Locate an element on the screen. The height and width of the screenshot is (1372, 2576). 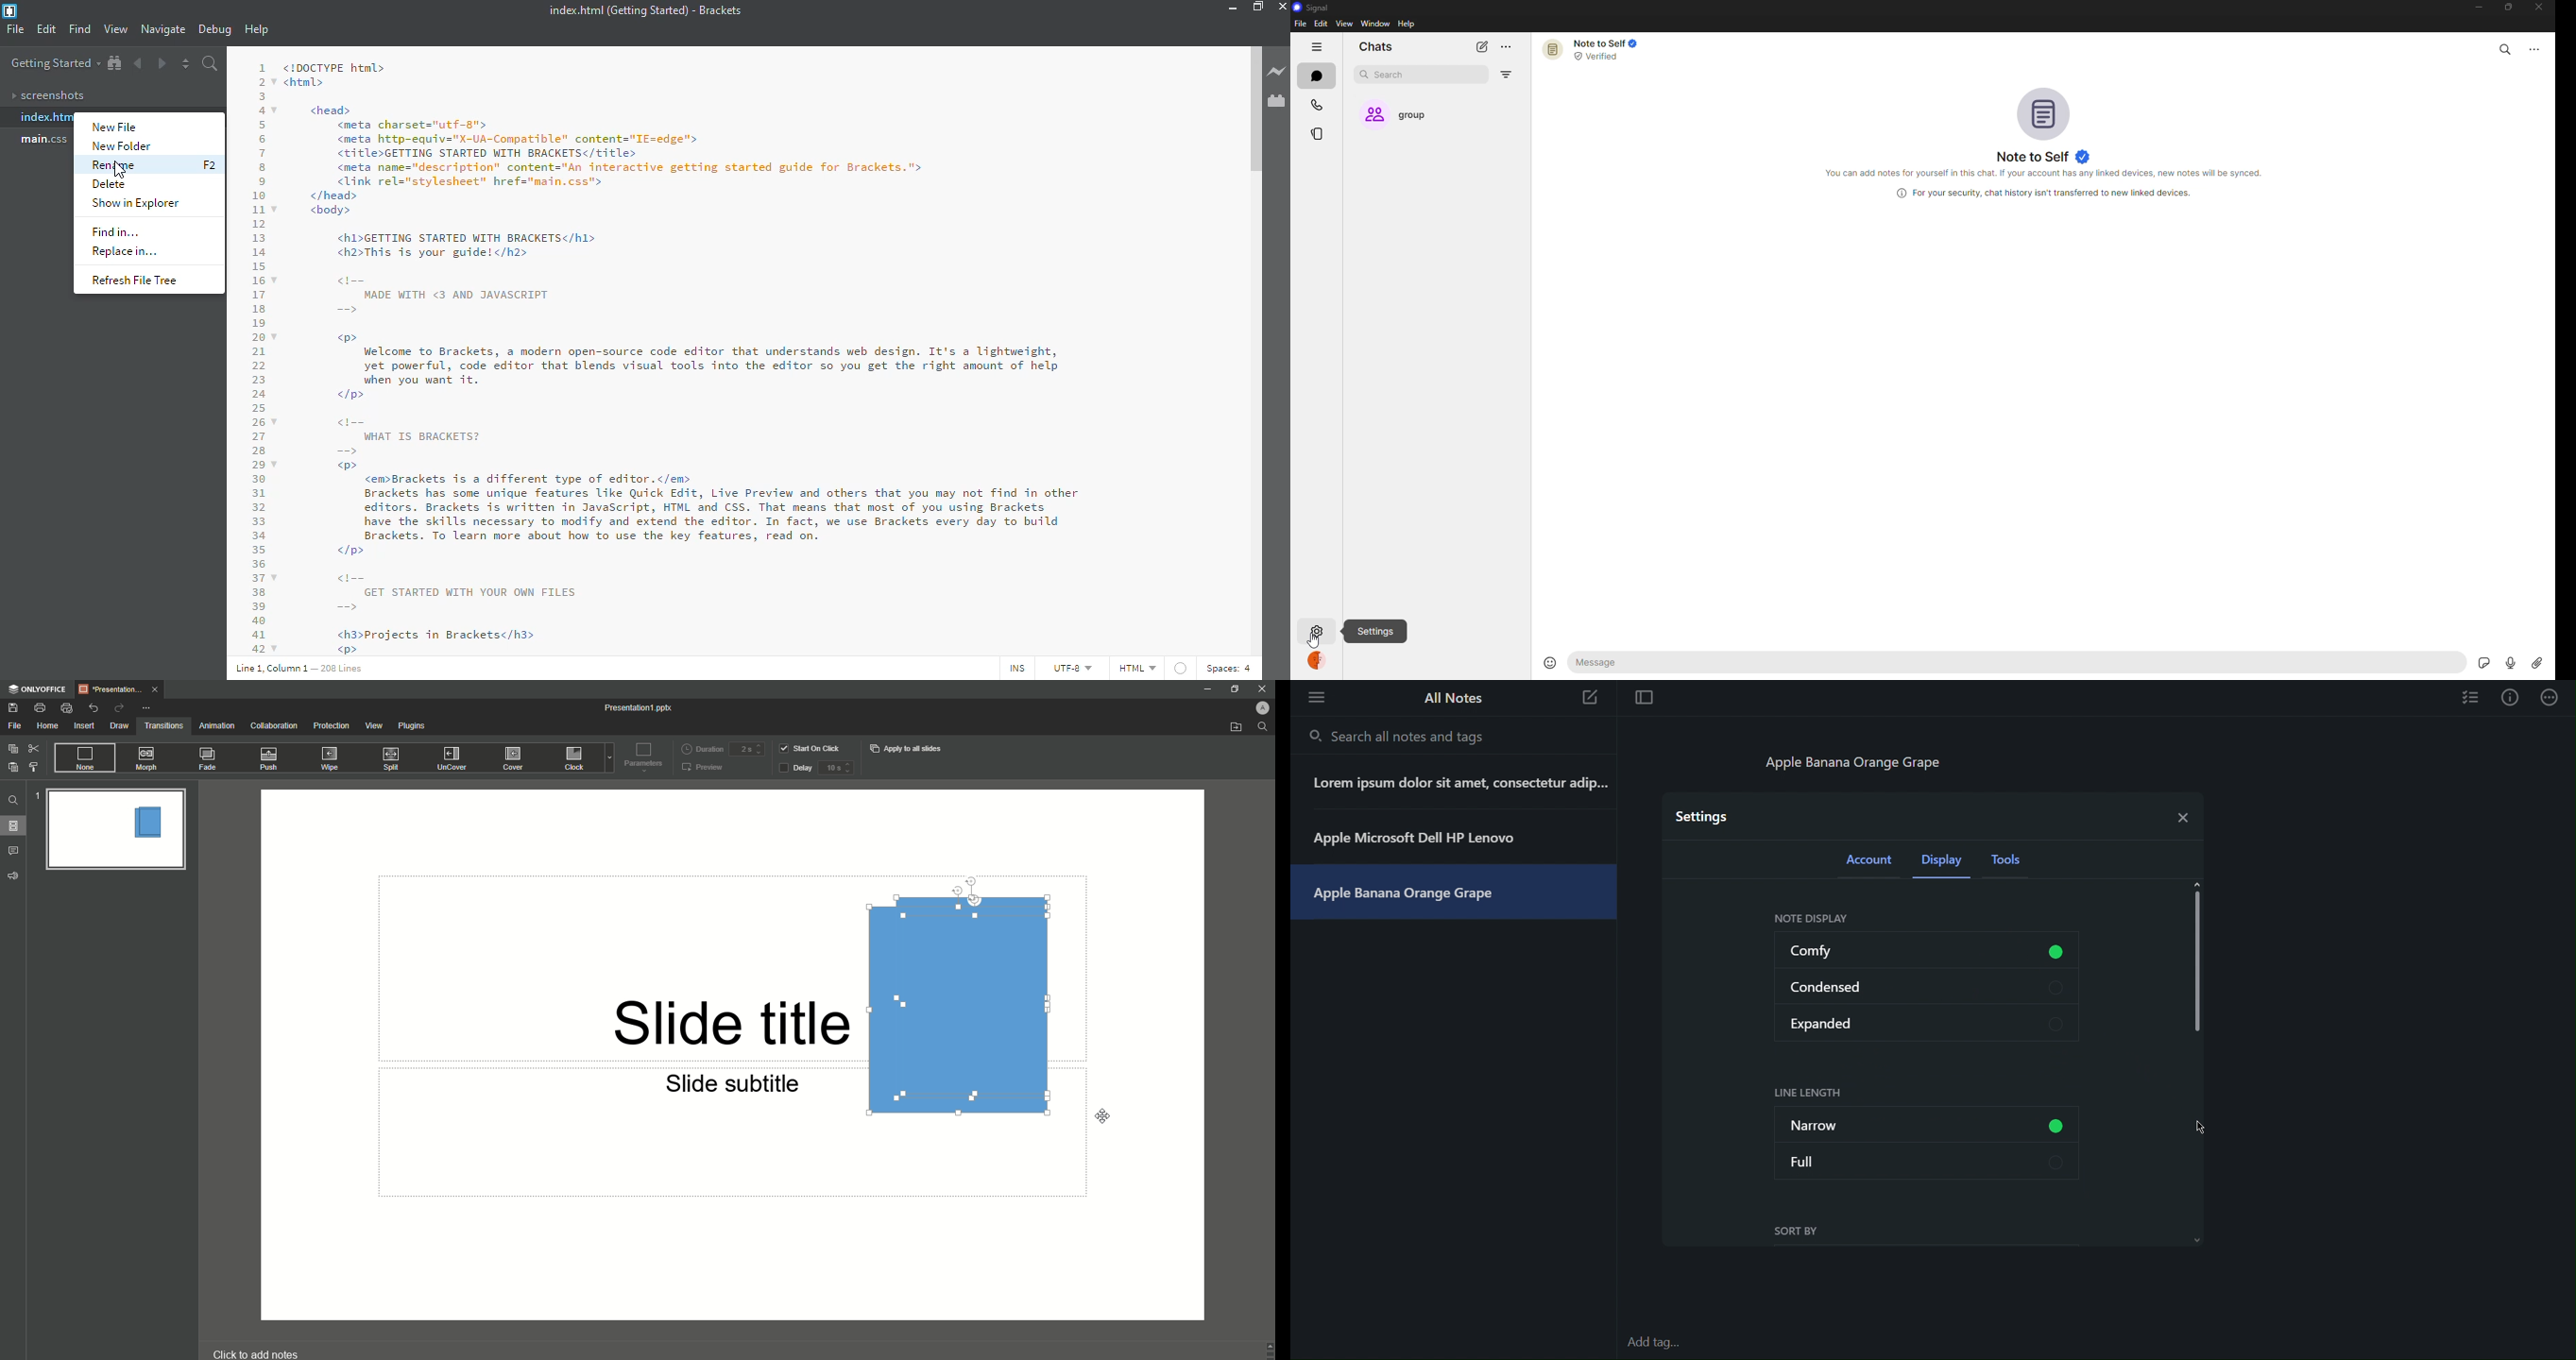
help is located at coordinates (1408, 23).